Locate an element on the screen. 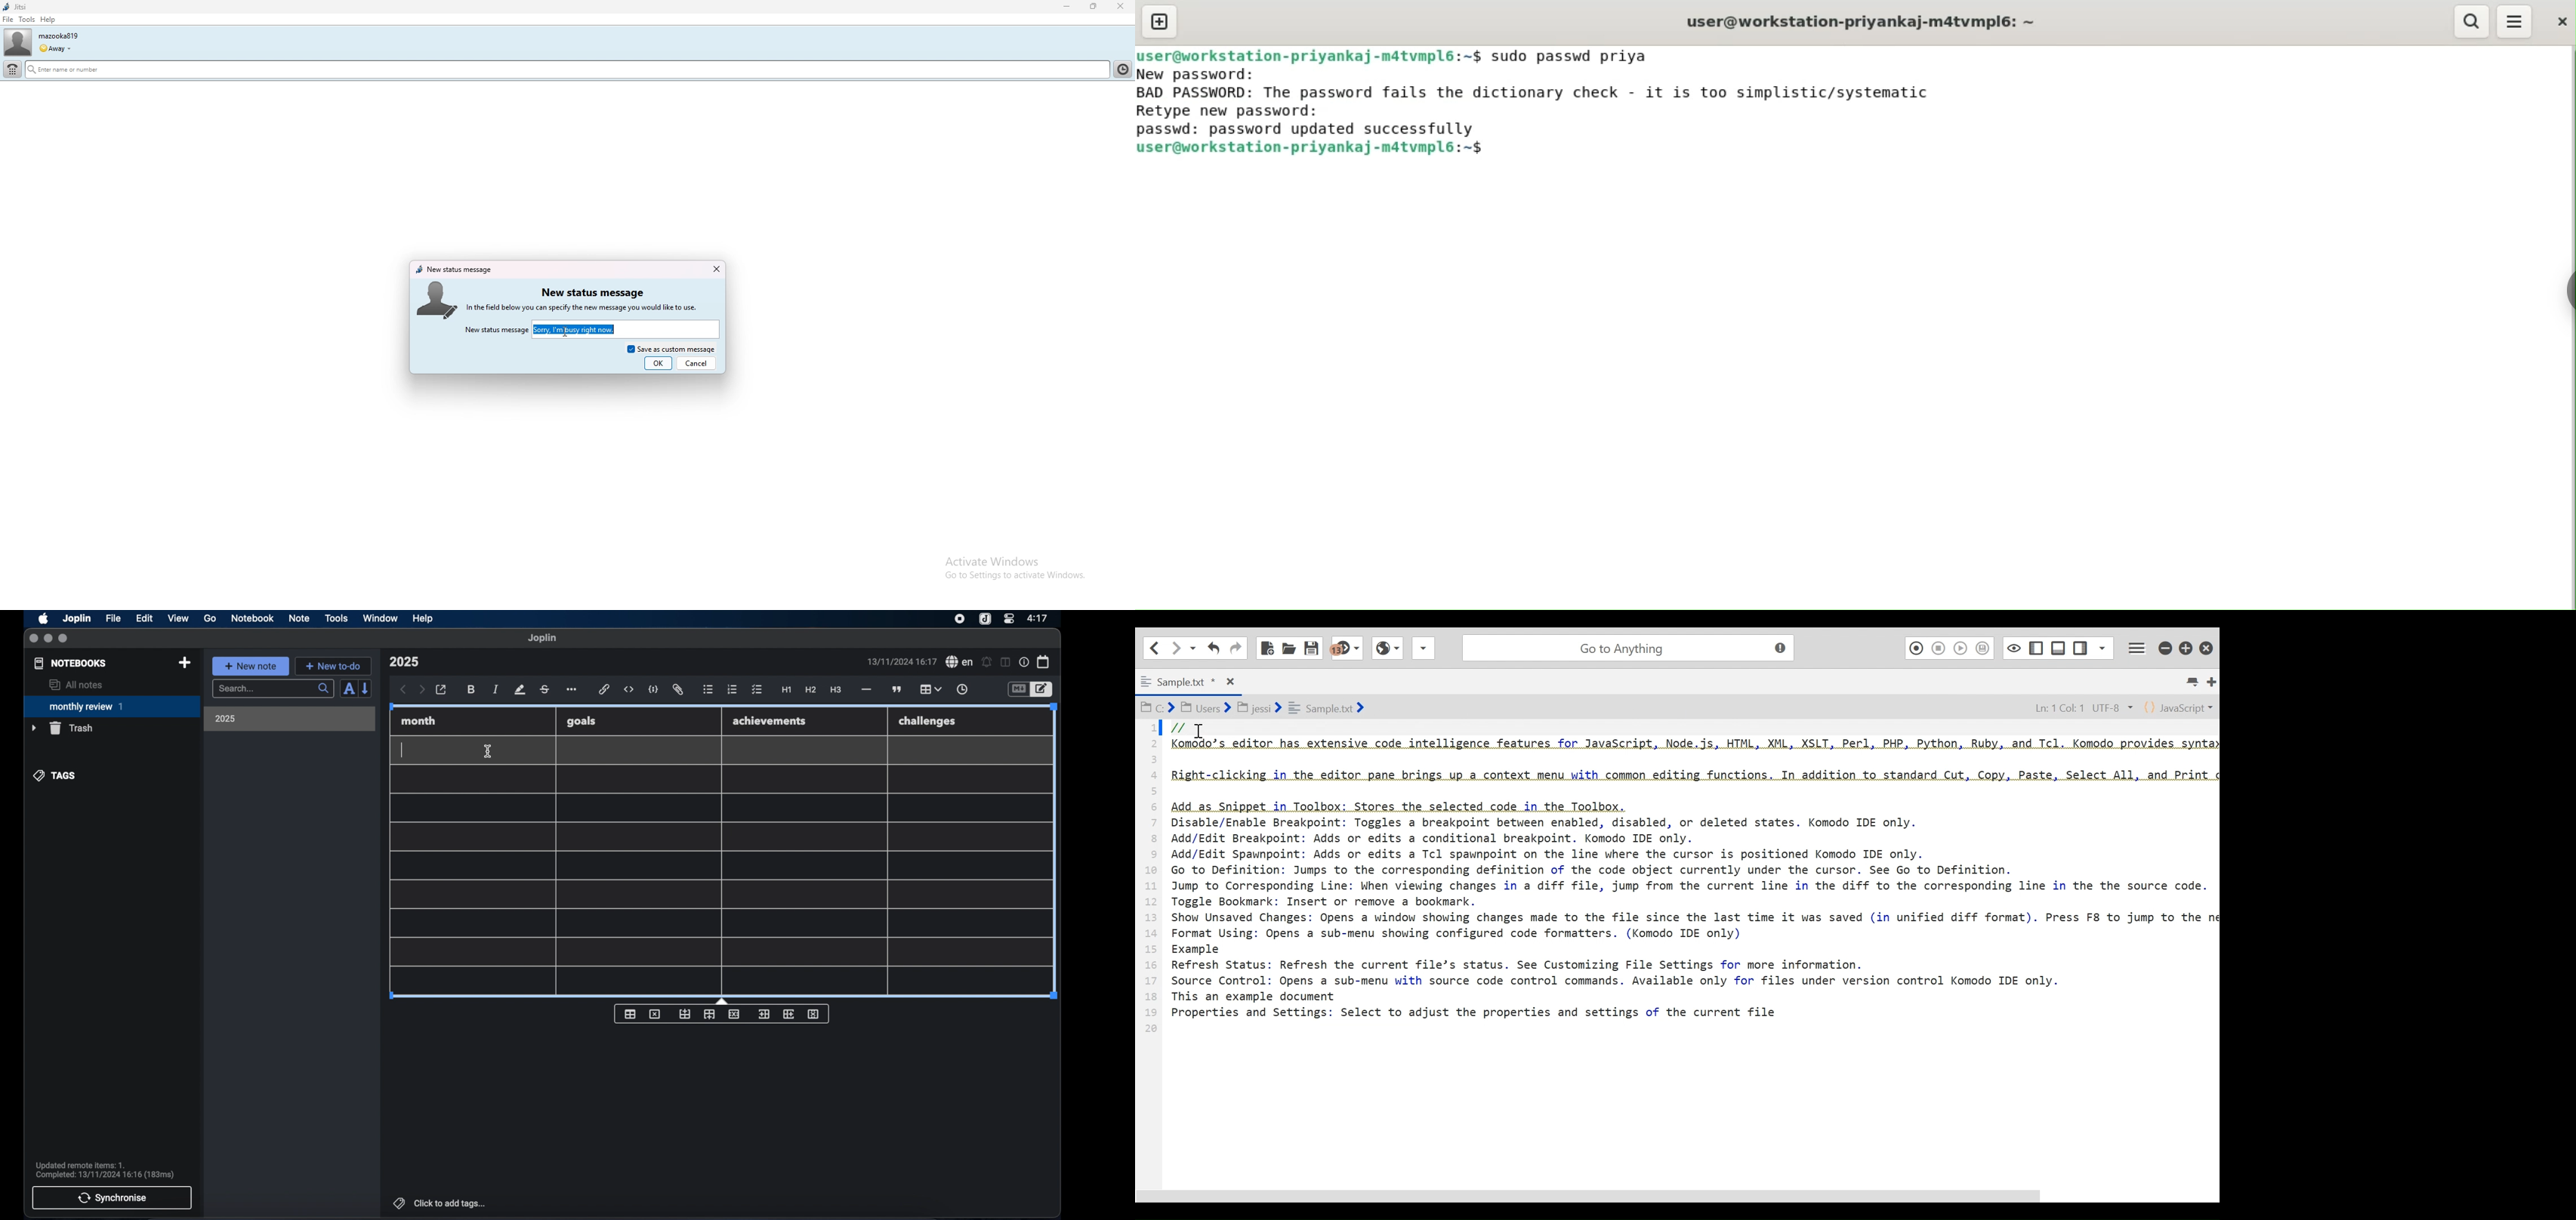  set alarm is located at coordinates (987, 663).